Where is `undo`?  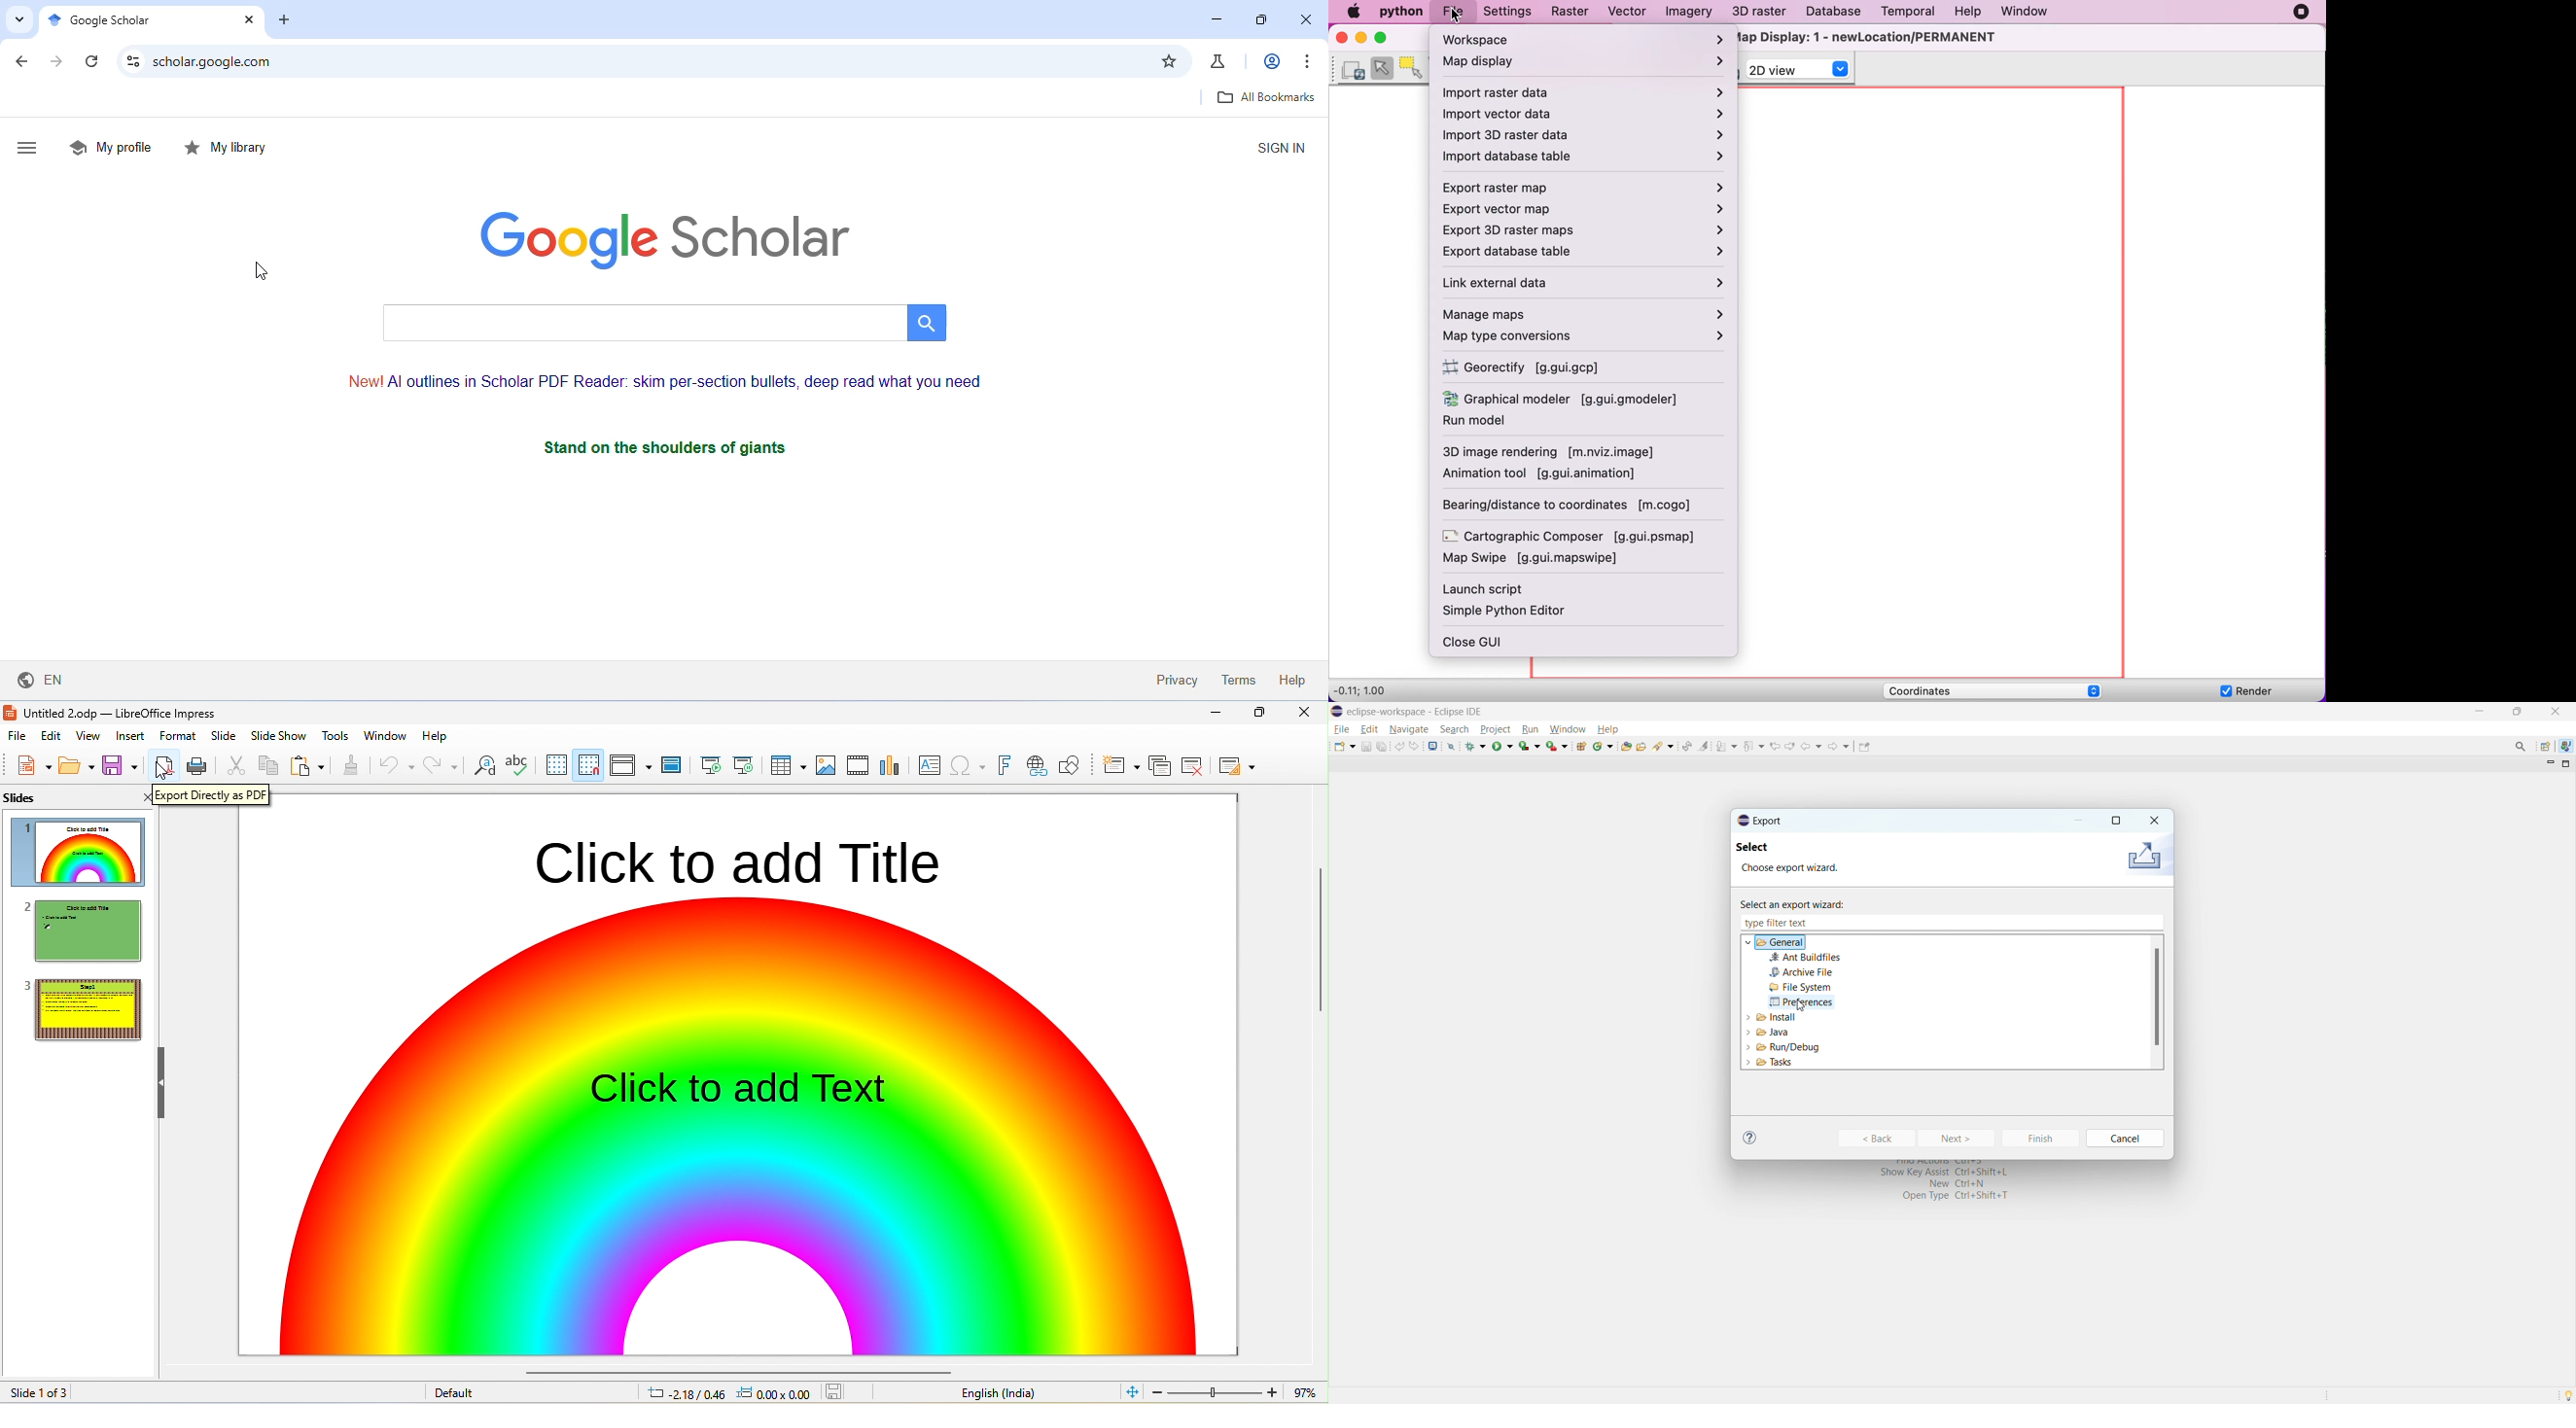
undo is located at coordinates (395, 764).